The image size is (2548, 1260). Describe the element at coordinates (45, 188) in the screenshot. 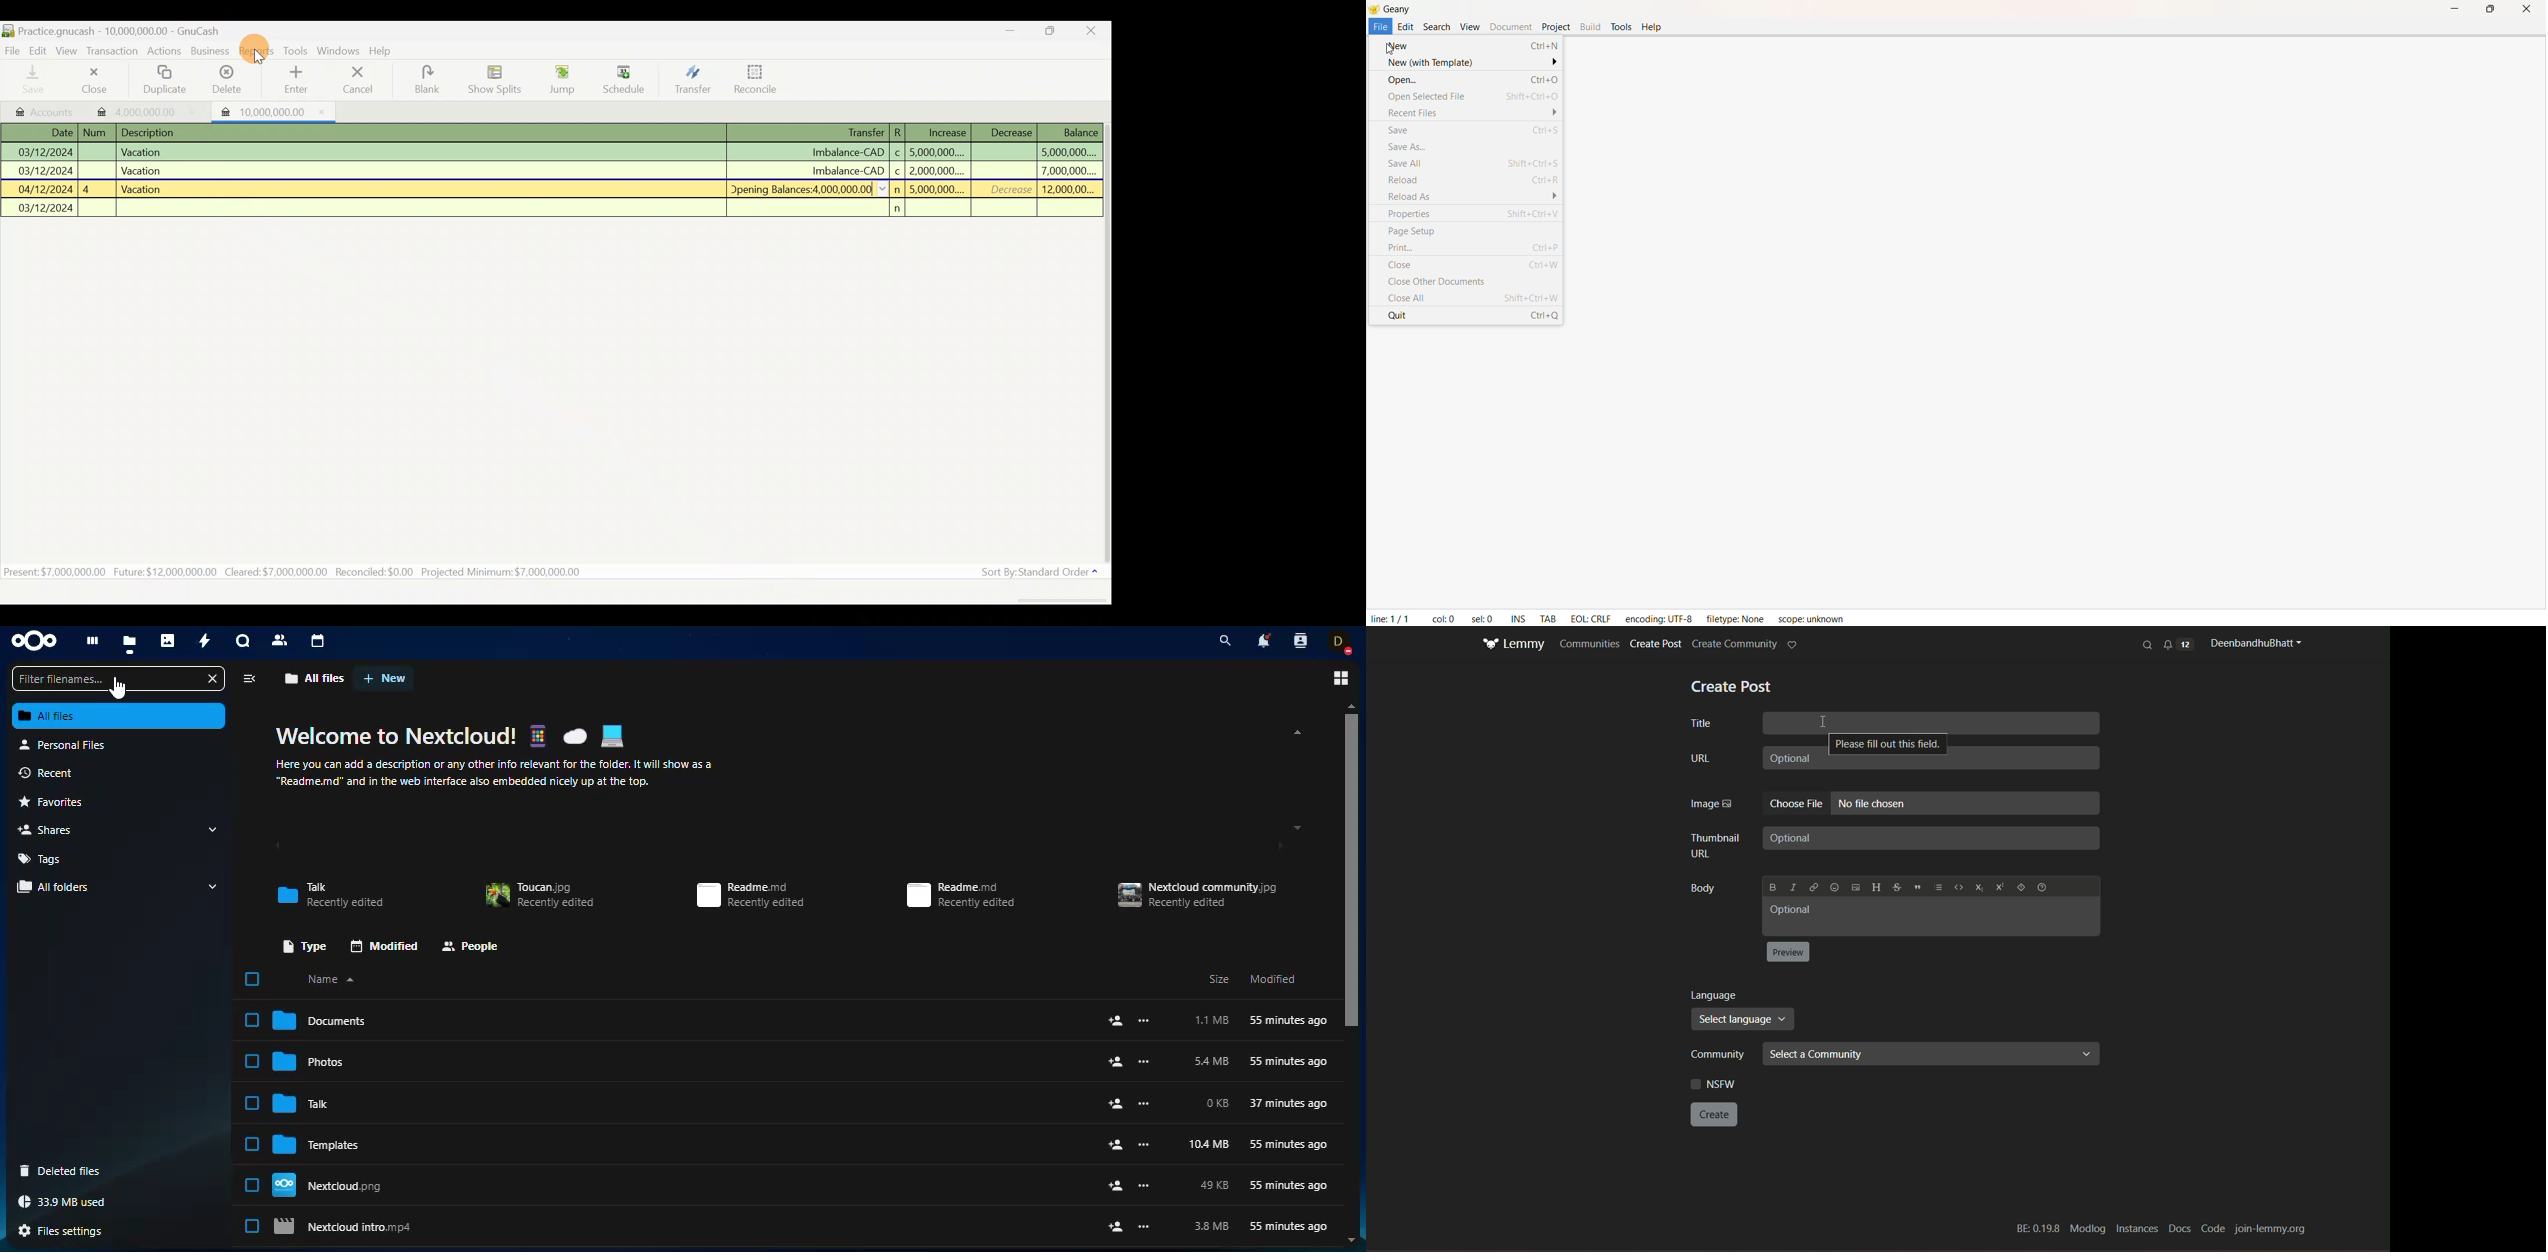

I see `04/12/2024` at that location.